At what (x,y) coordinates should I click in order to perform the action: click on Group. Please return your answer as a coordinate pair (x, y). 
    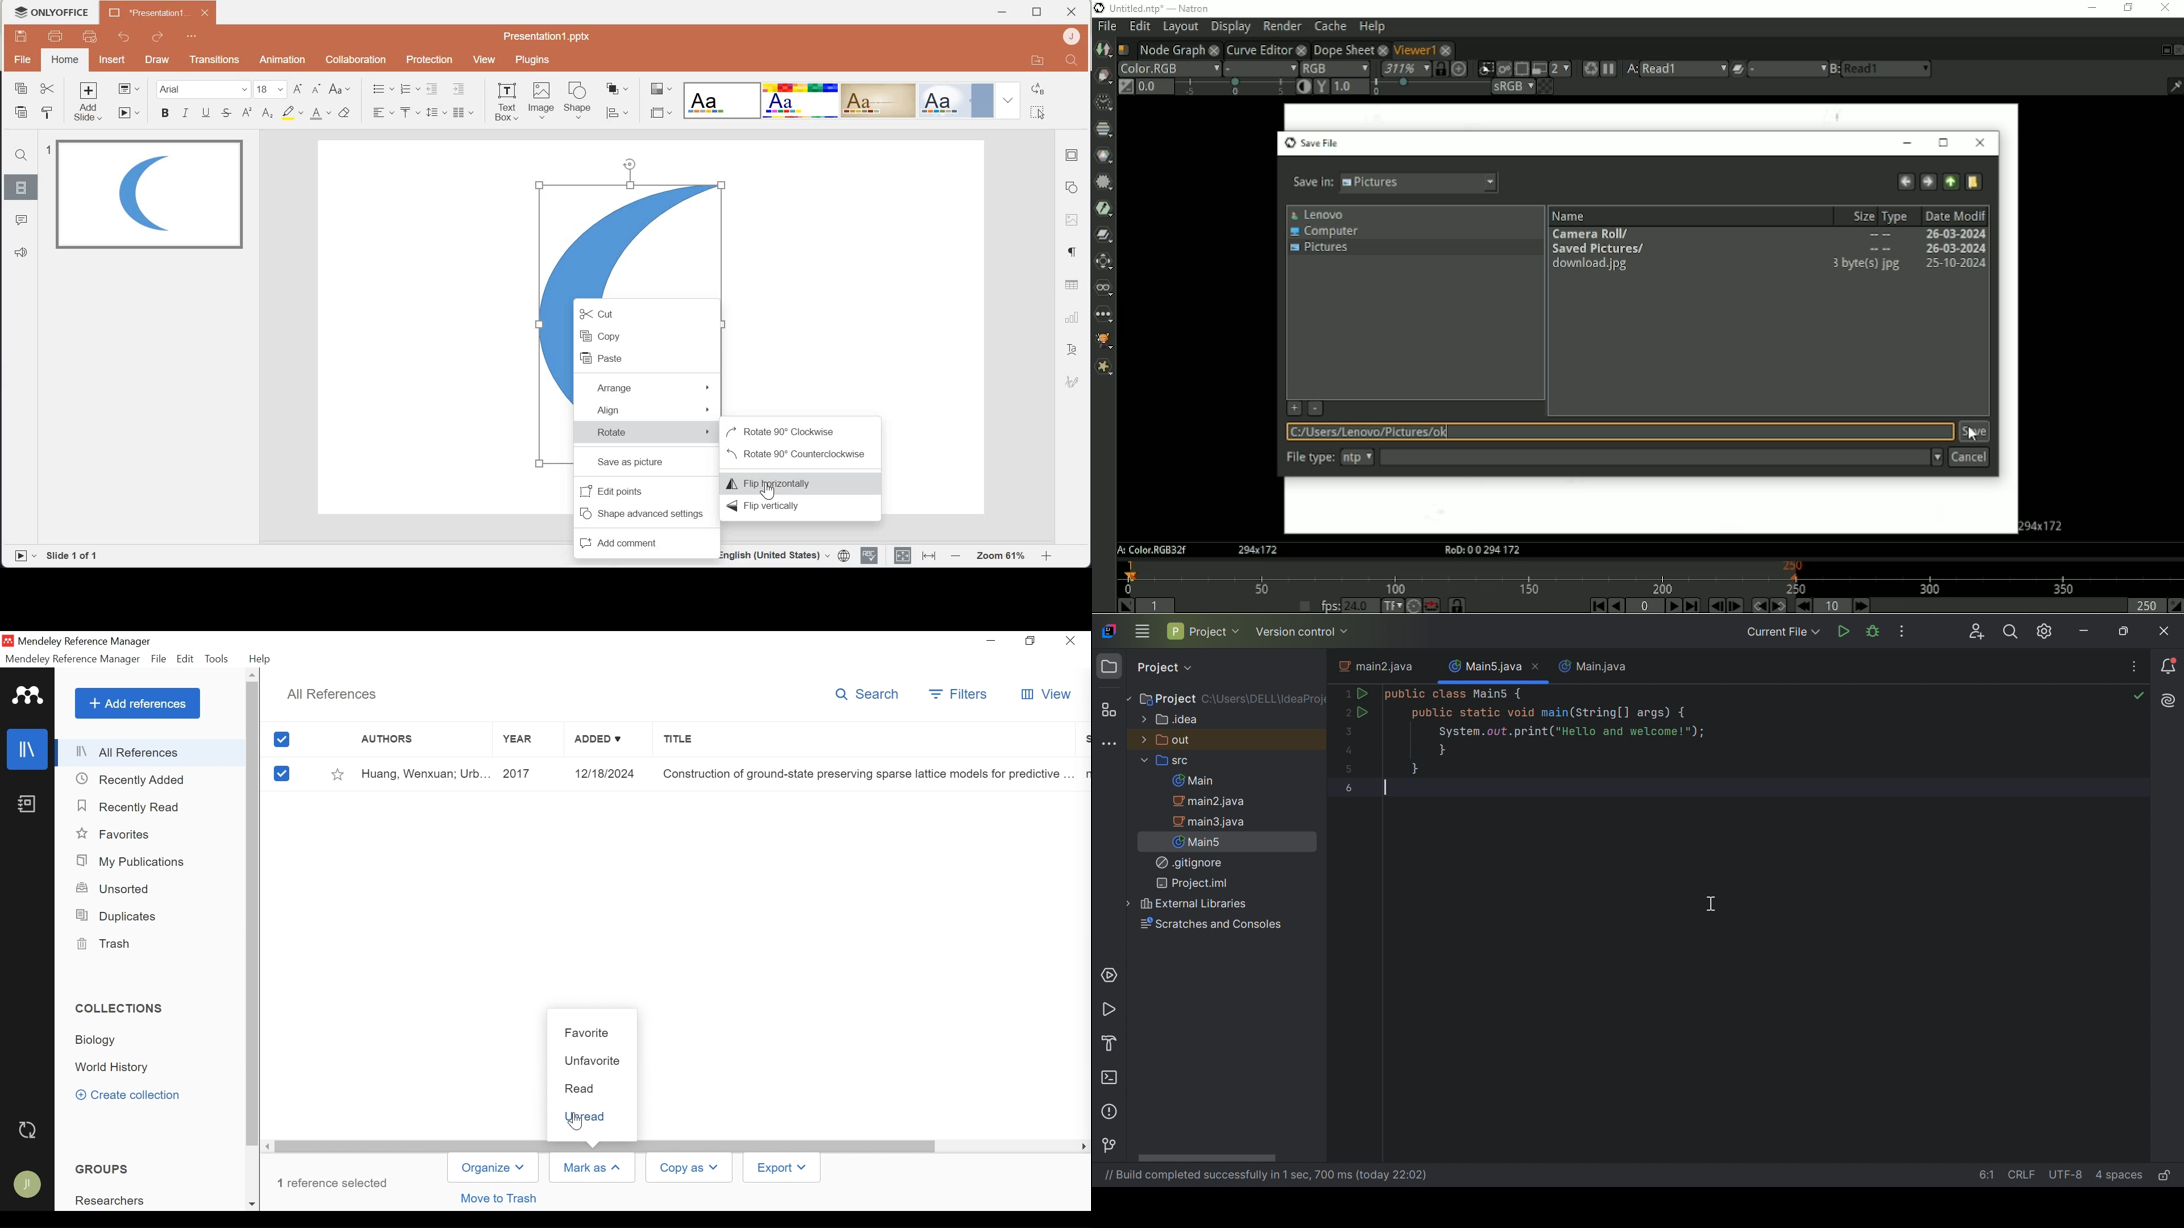
    Looking at the image, I should click on (117, 1200).